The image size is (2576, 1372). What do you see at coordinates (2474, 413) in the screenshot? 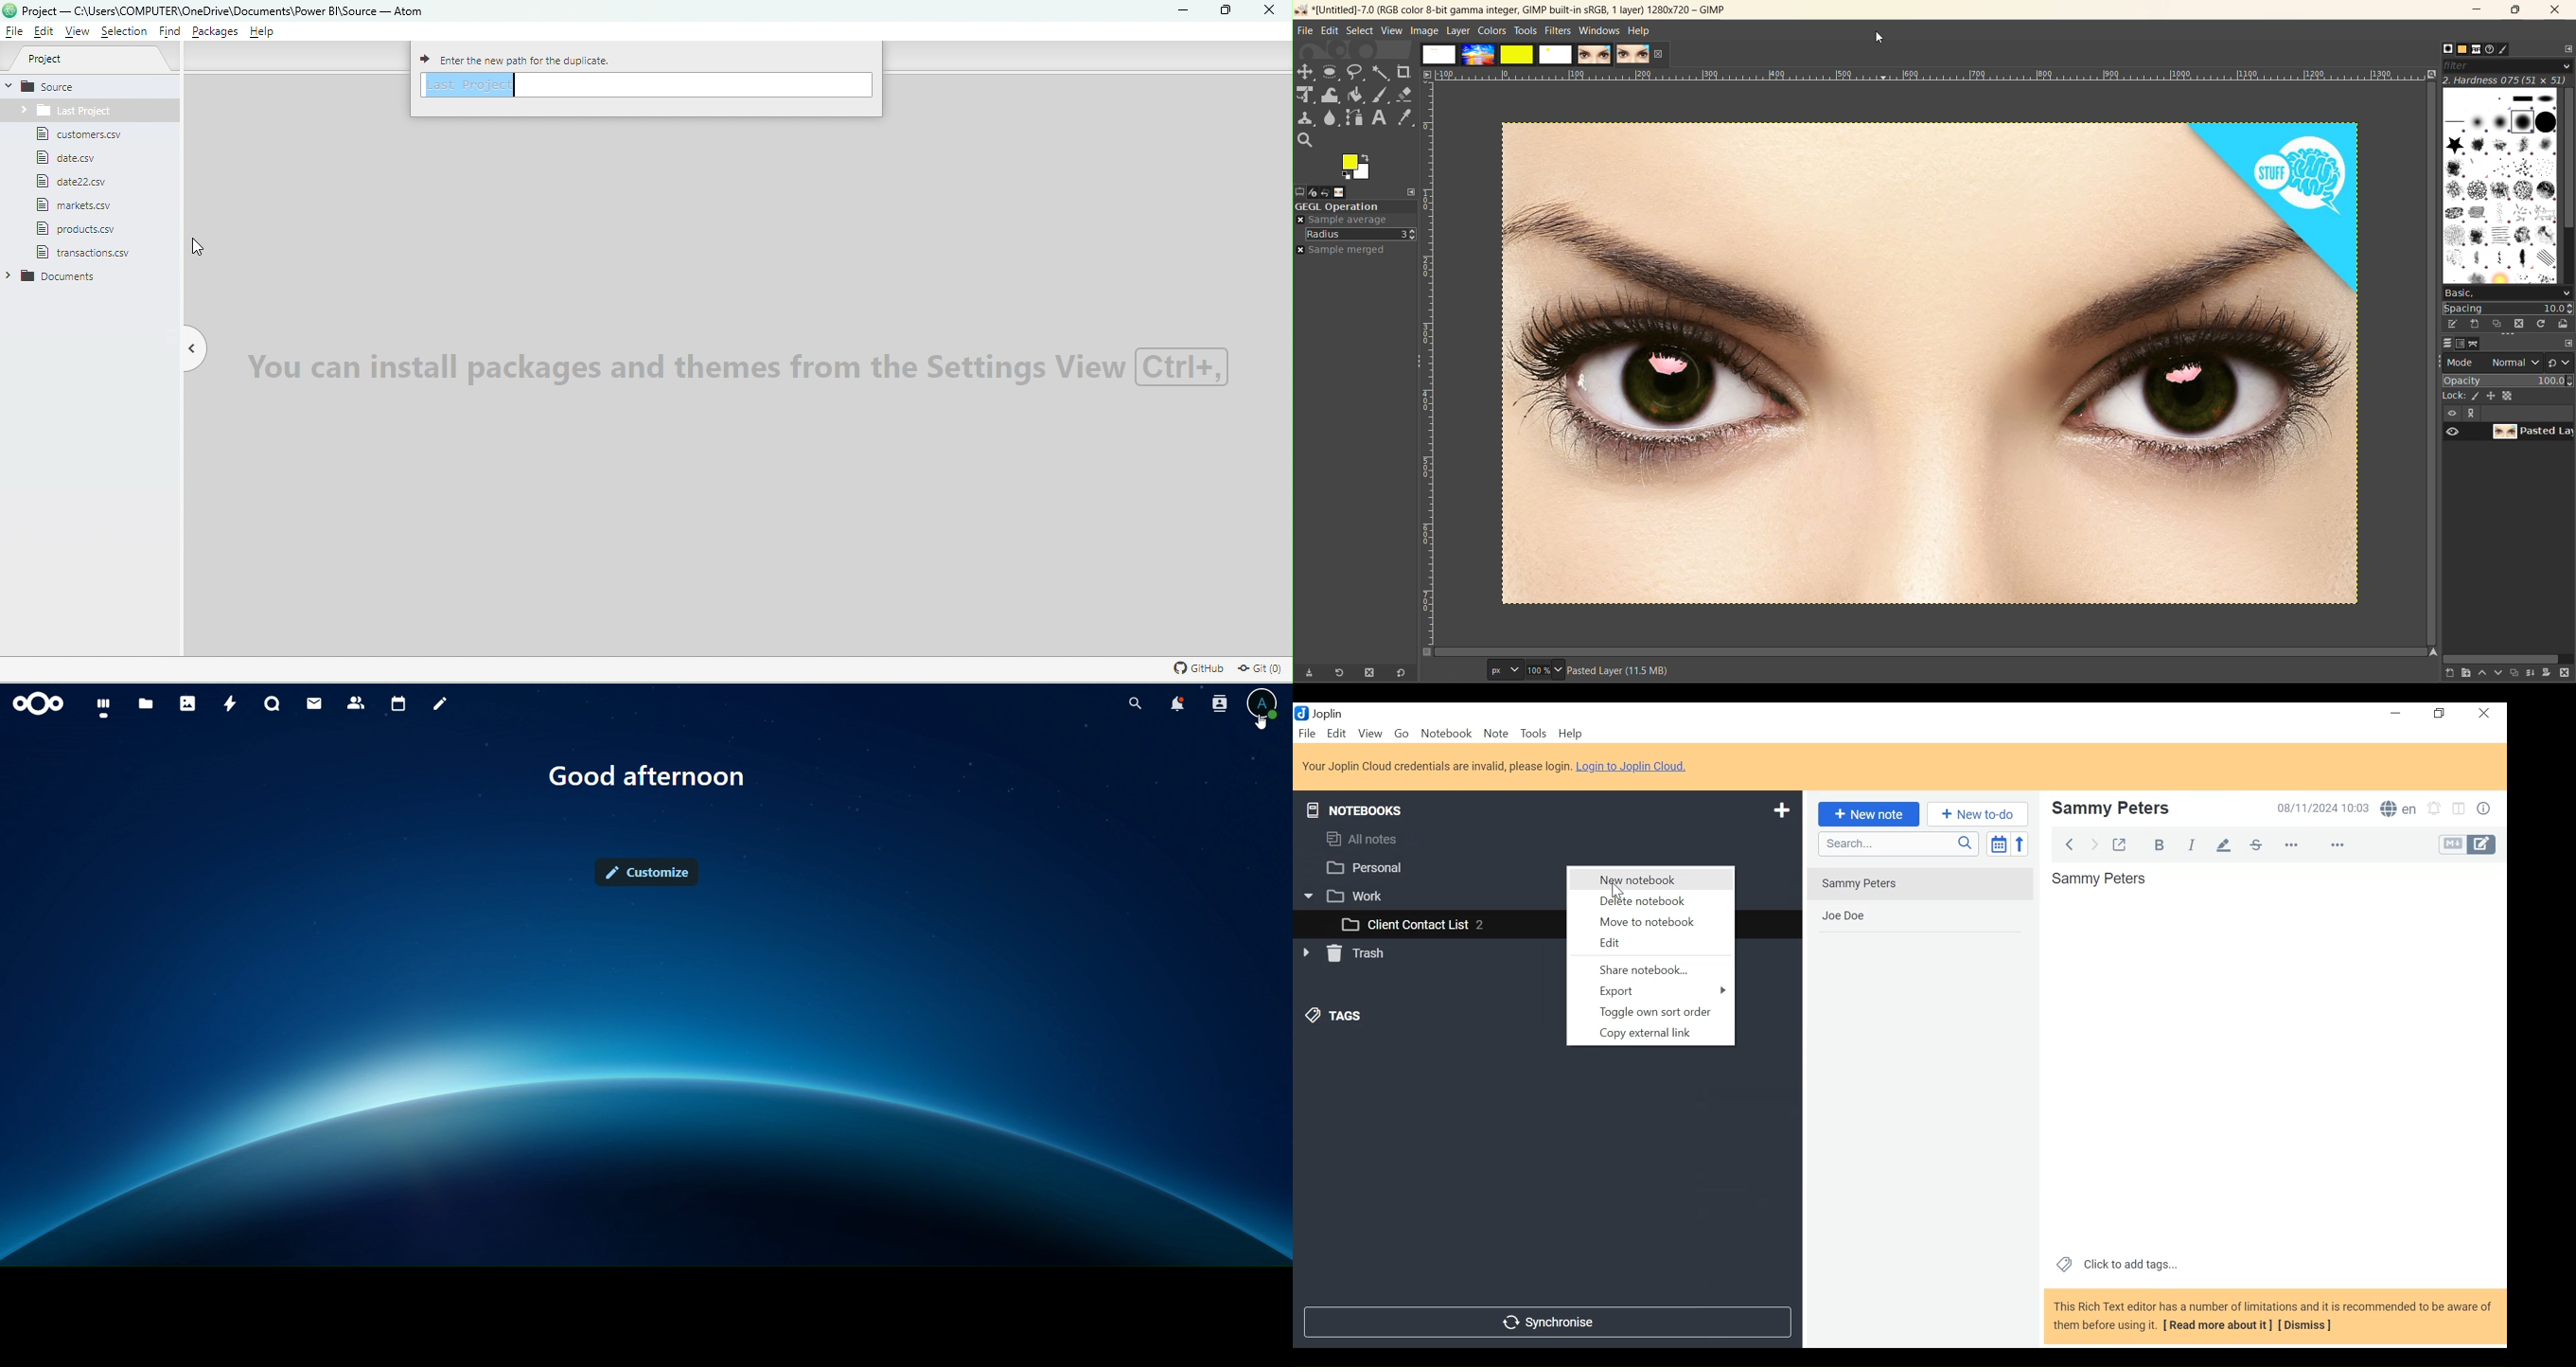
I see `expand` at bounding box center [2474, 413].